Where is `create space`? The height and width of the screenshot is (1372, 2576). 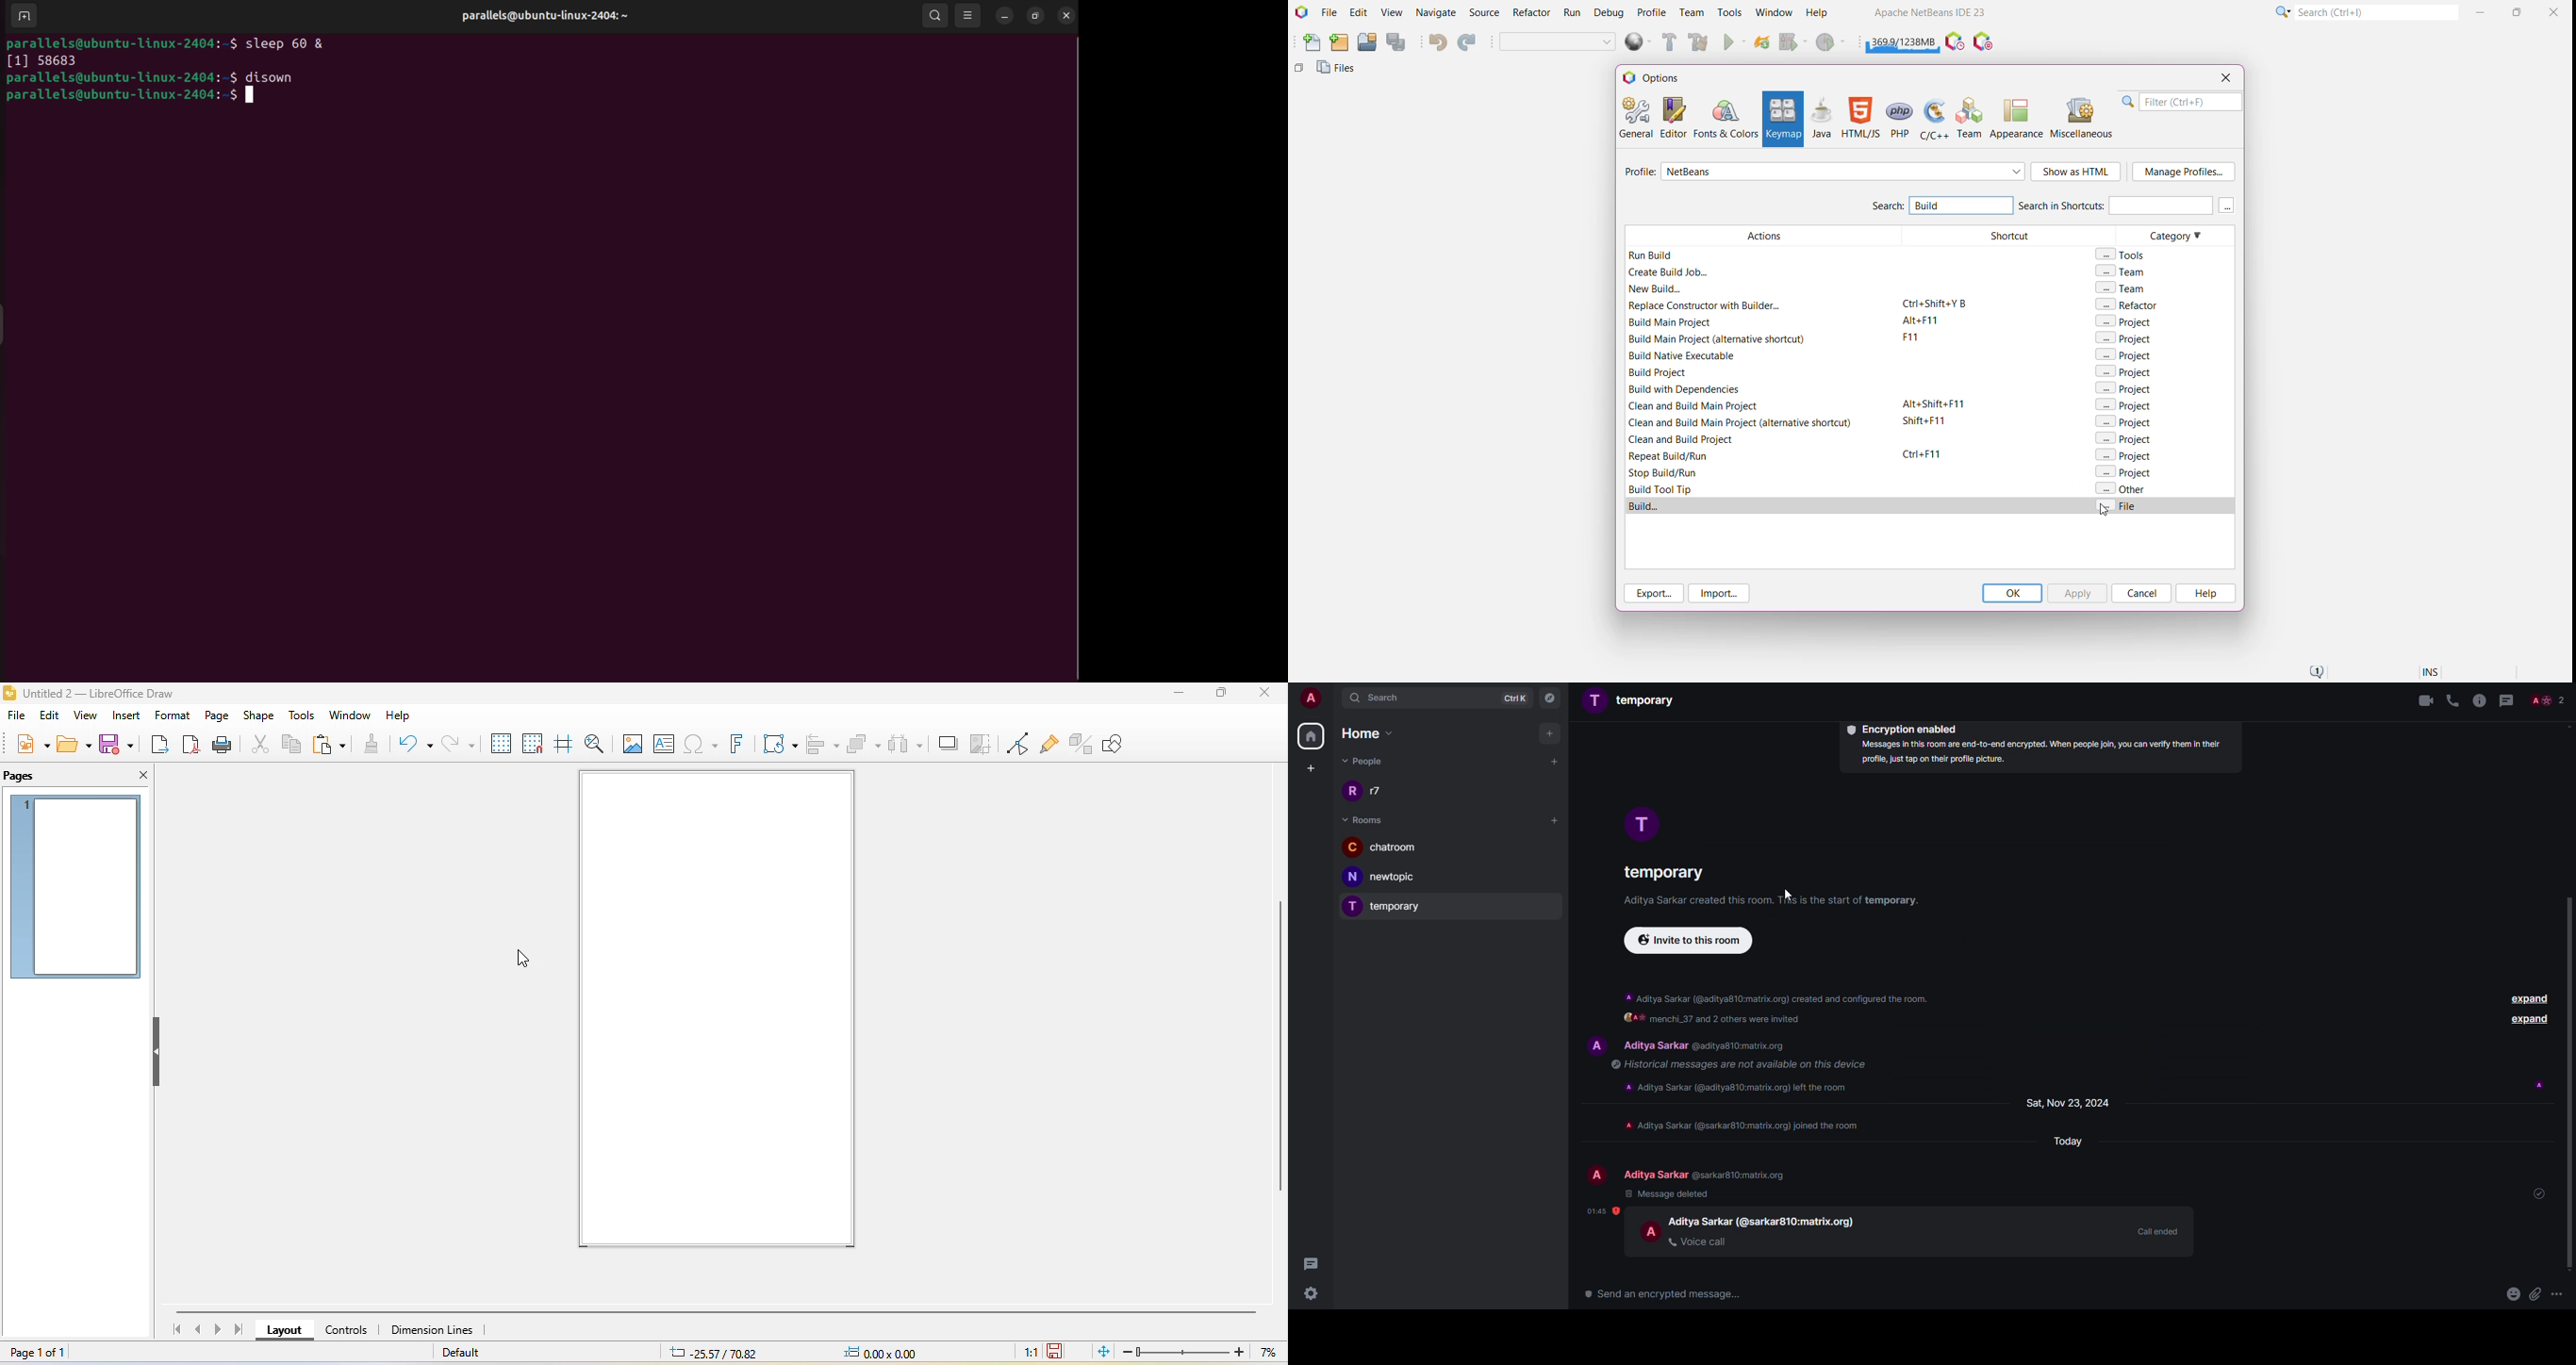 create space is located at coordinates (1309, 768).